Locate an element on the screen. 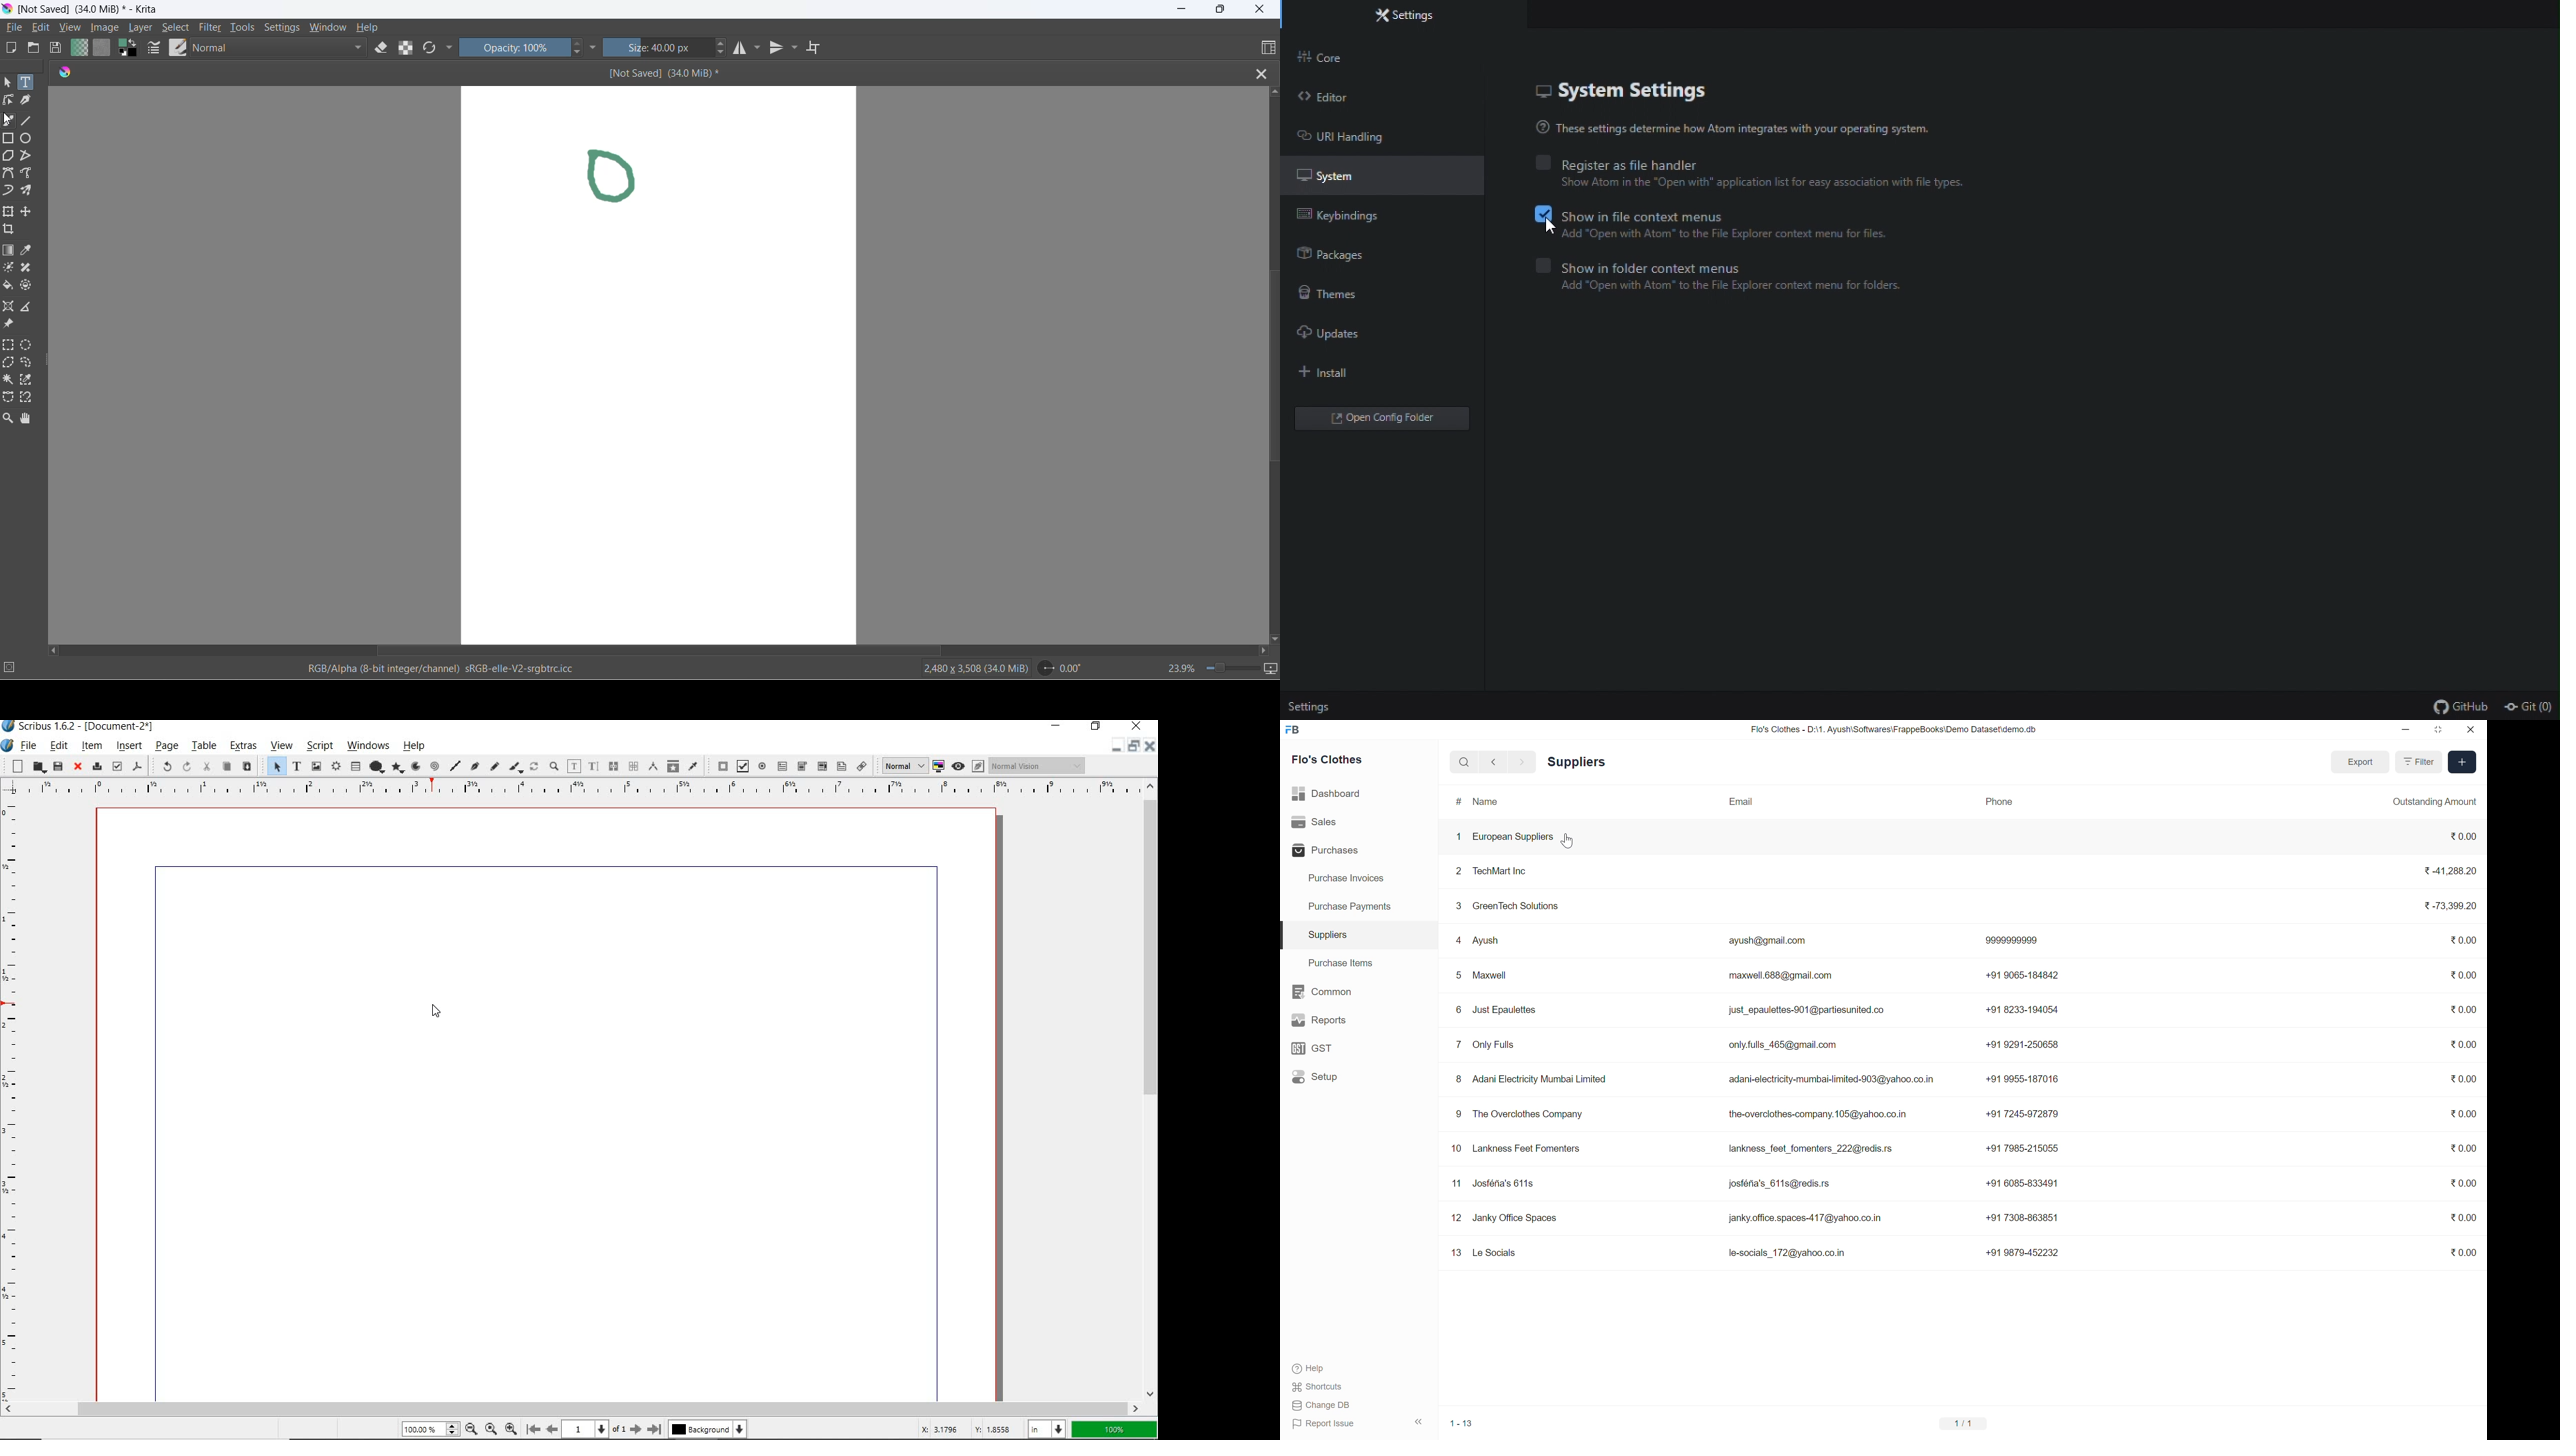 Image resolution: width=2576 pixels, height=1456 pixels. close is located at coordinates (2471, 731).